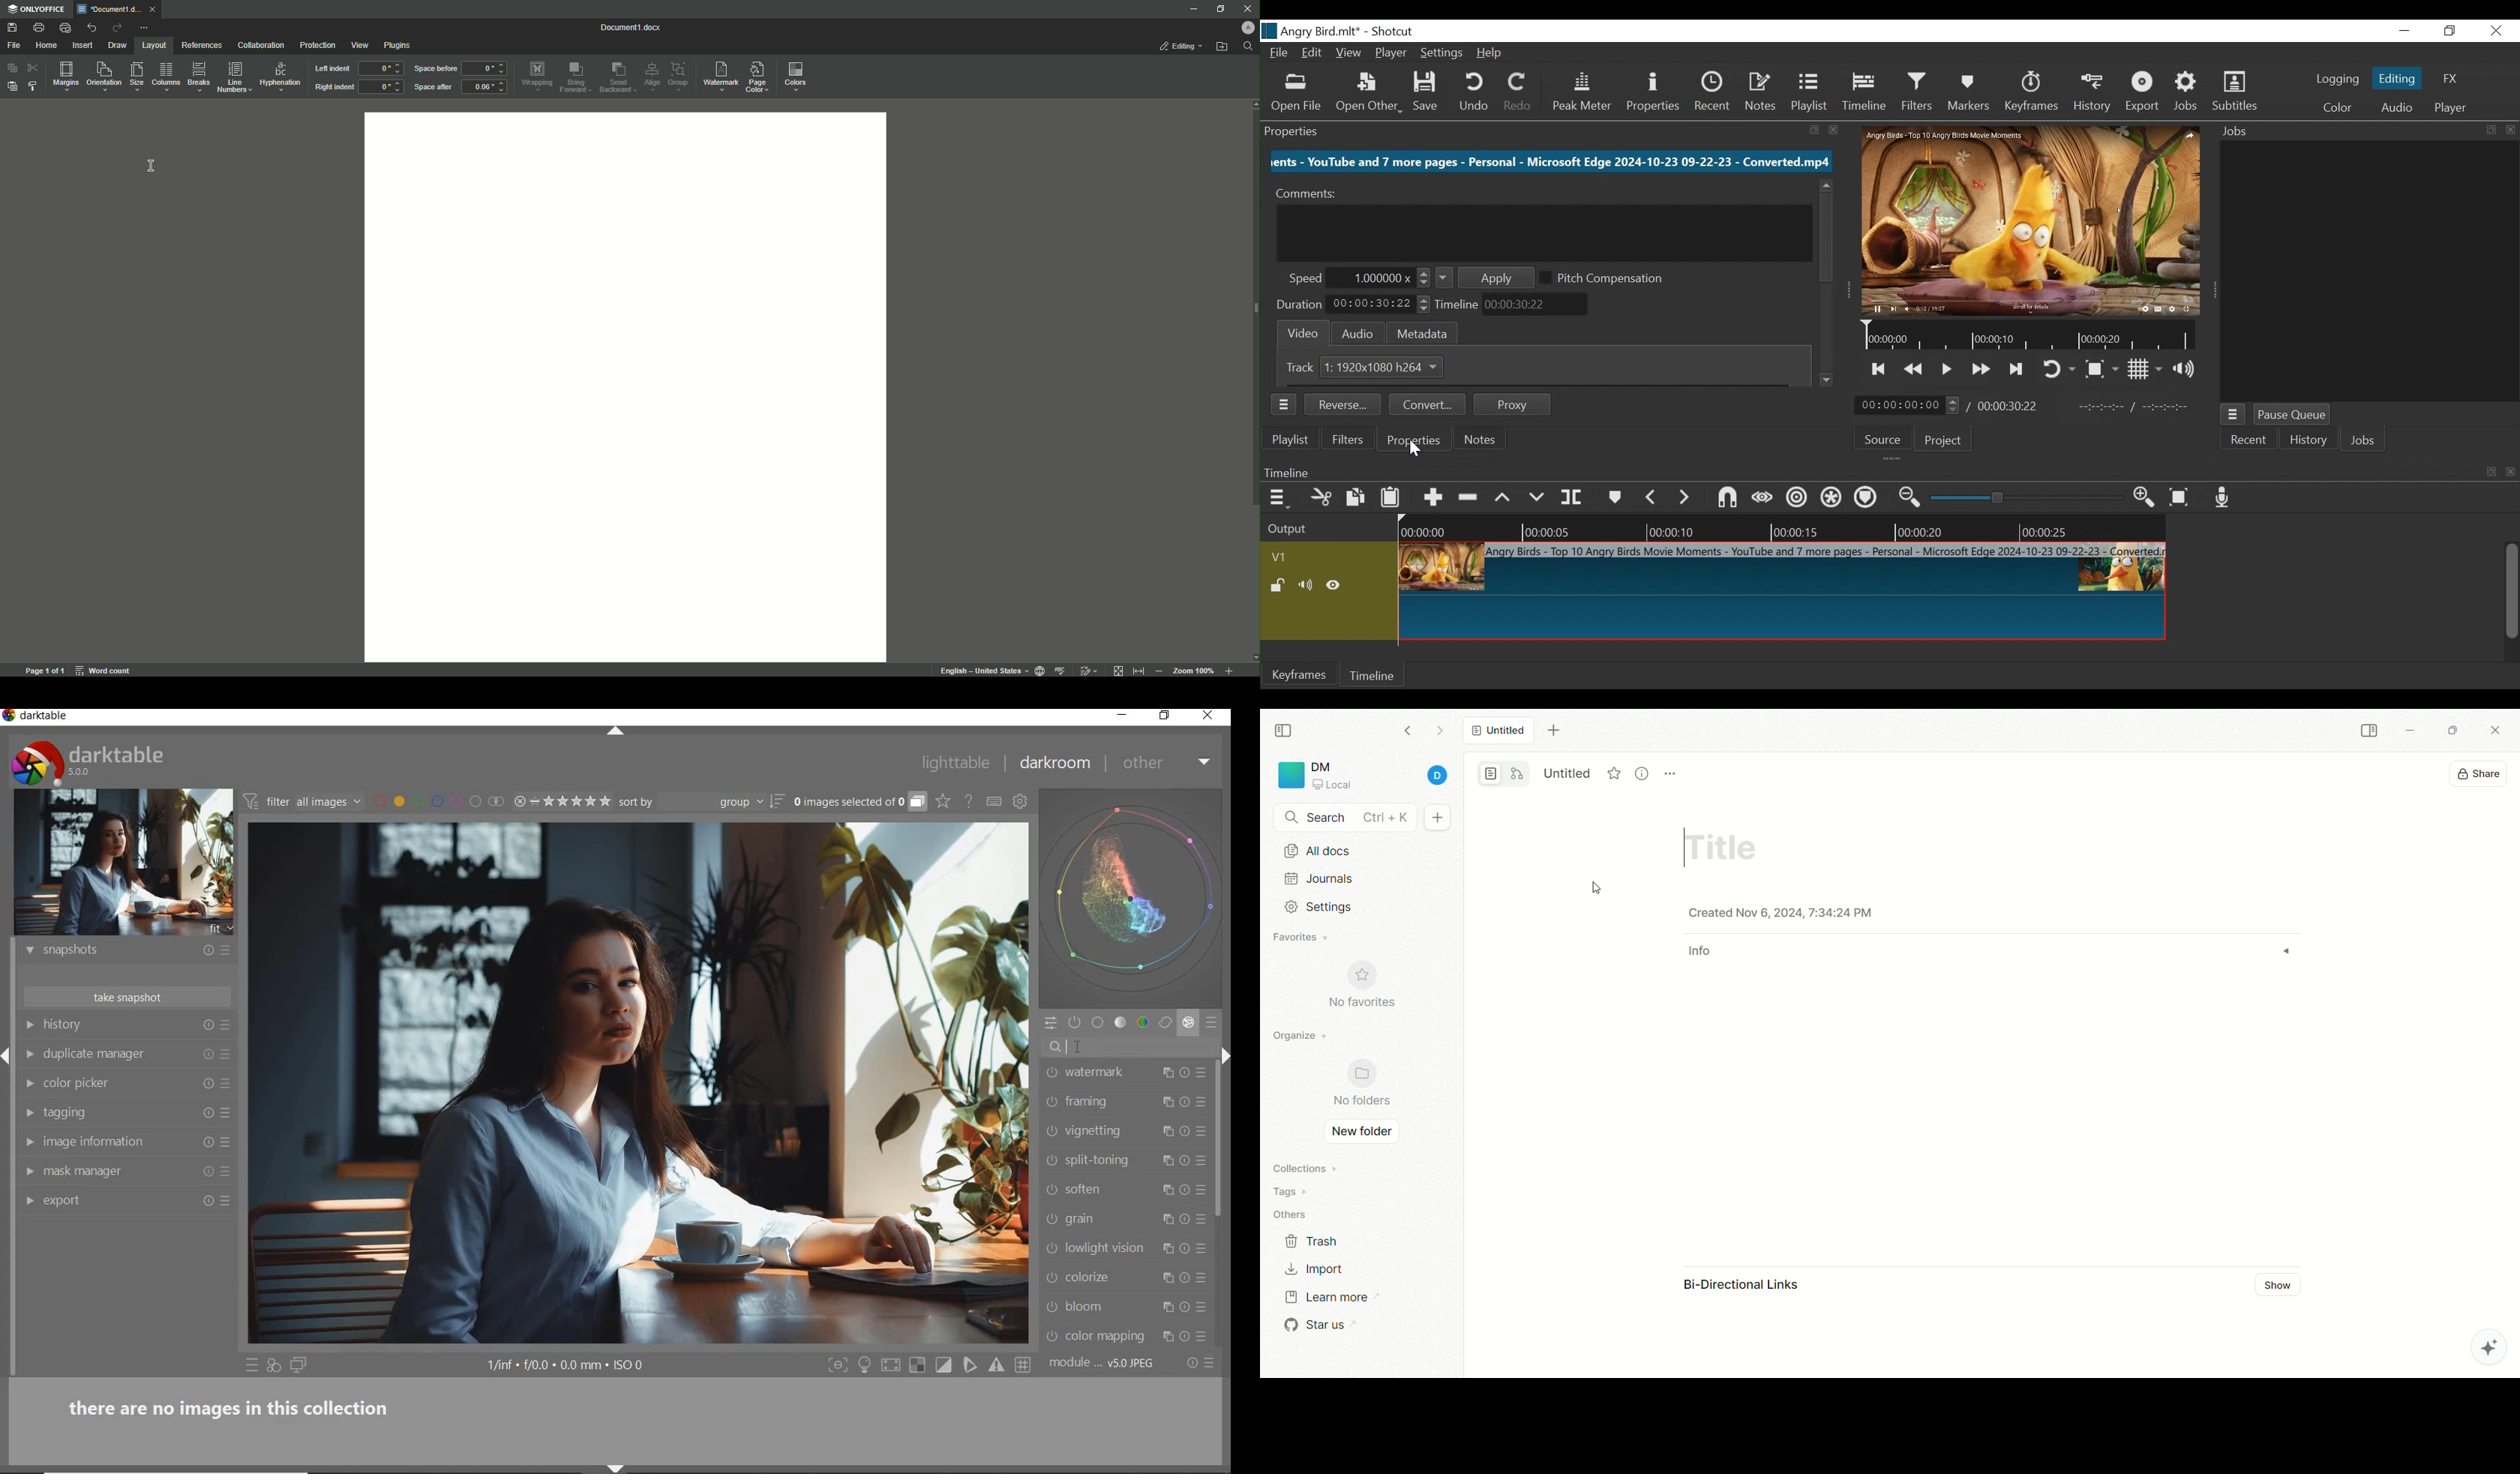  What do you see at coordinates (2397, 79) in the screenshot?
I see `Editing` at bounding box center [2397, 79].